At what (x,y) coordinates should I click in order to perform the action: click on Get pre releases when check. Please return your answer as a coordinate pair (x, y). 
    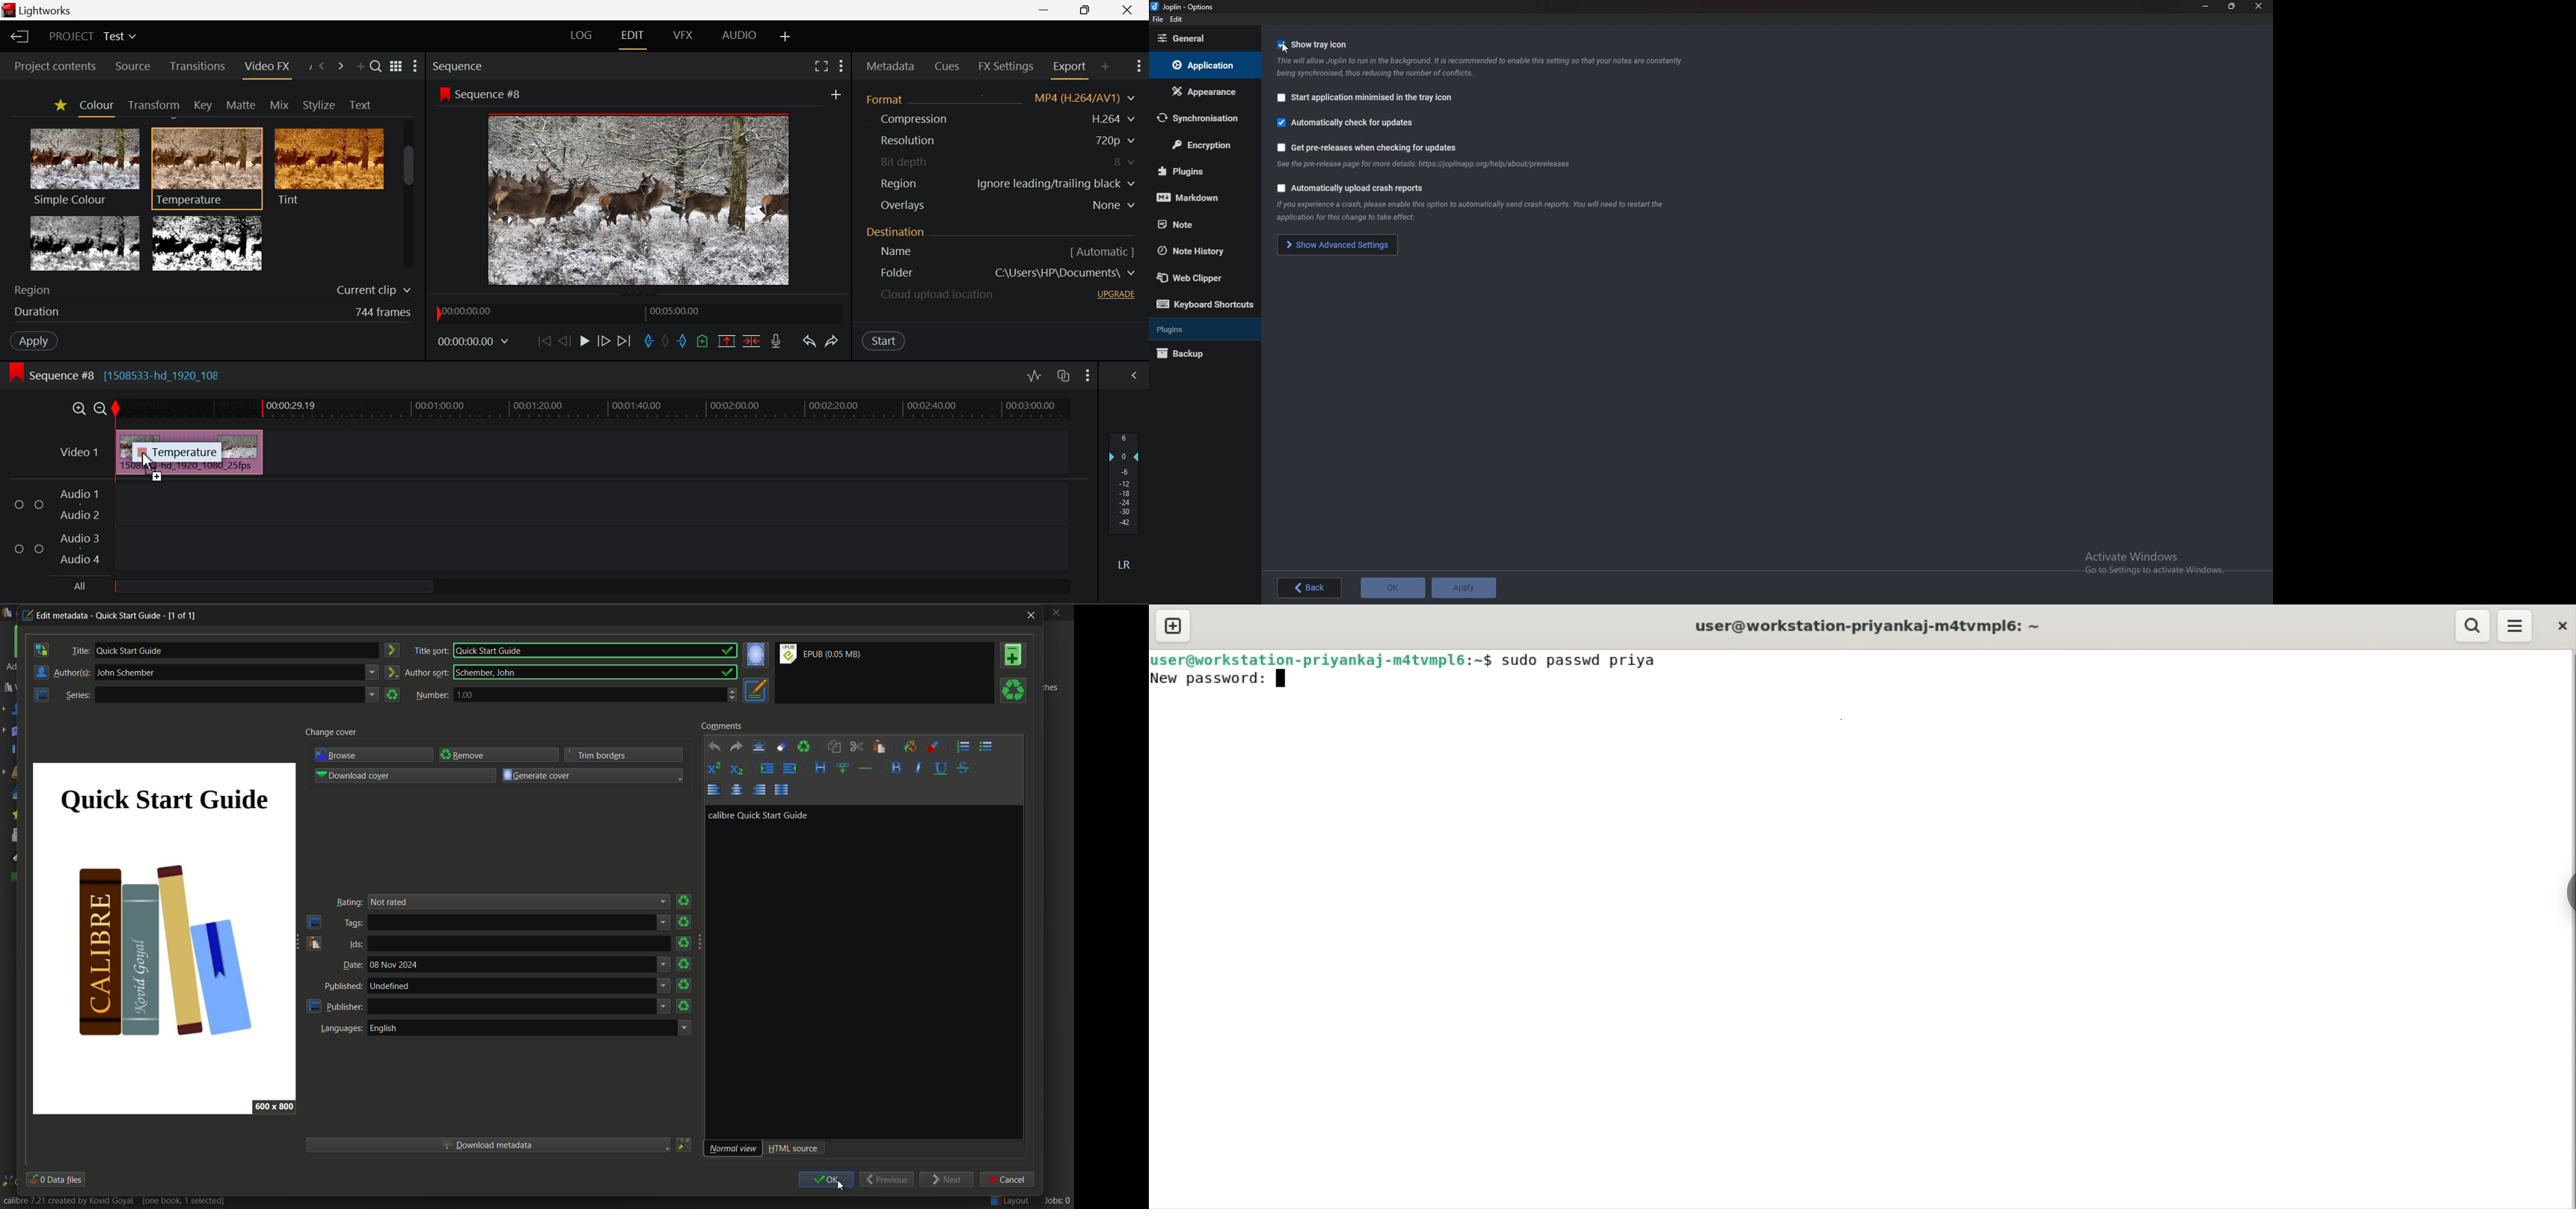
    Looking at the image, I should click on (1377, 148).